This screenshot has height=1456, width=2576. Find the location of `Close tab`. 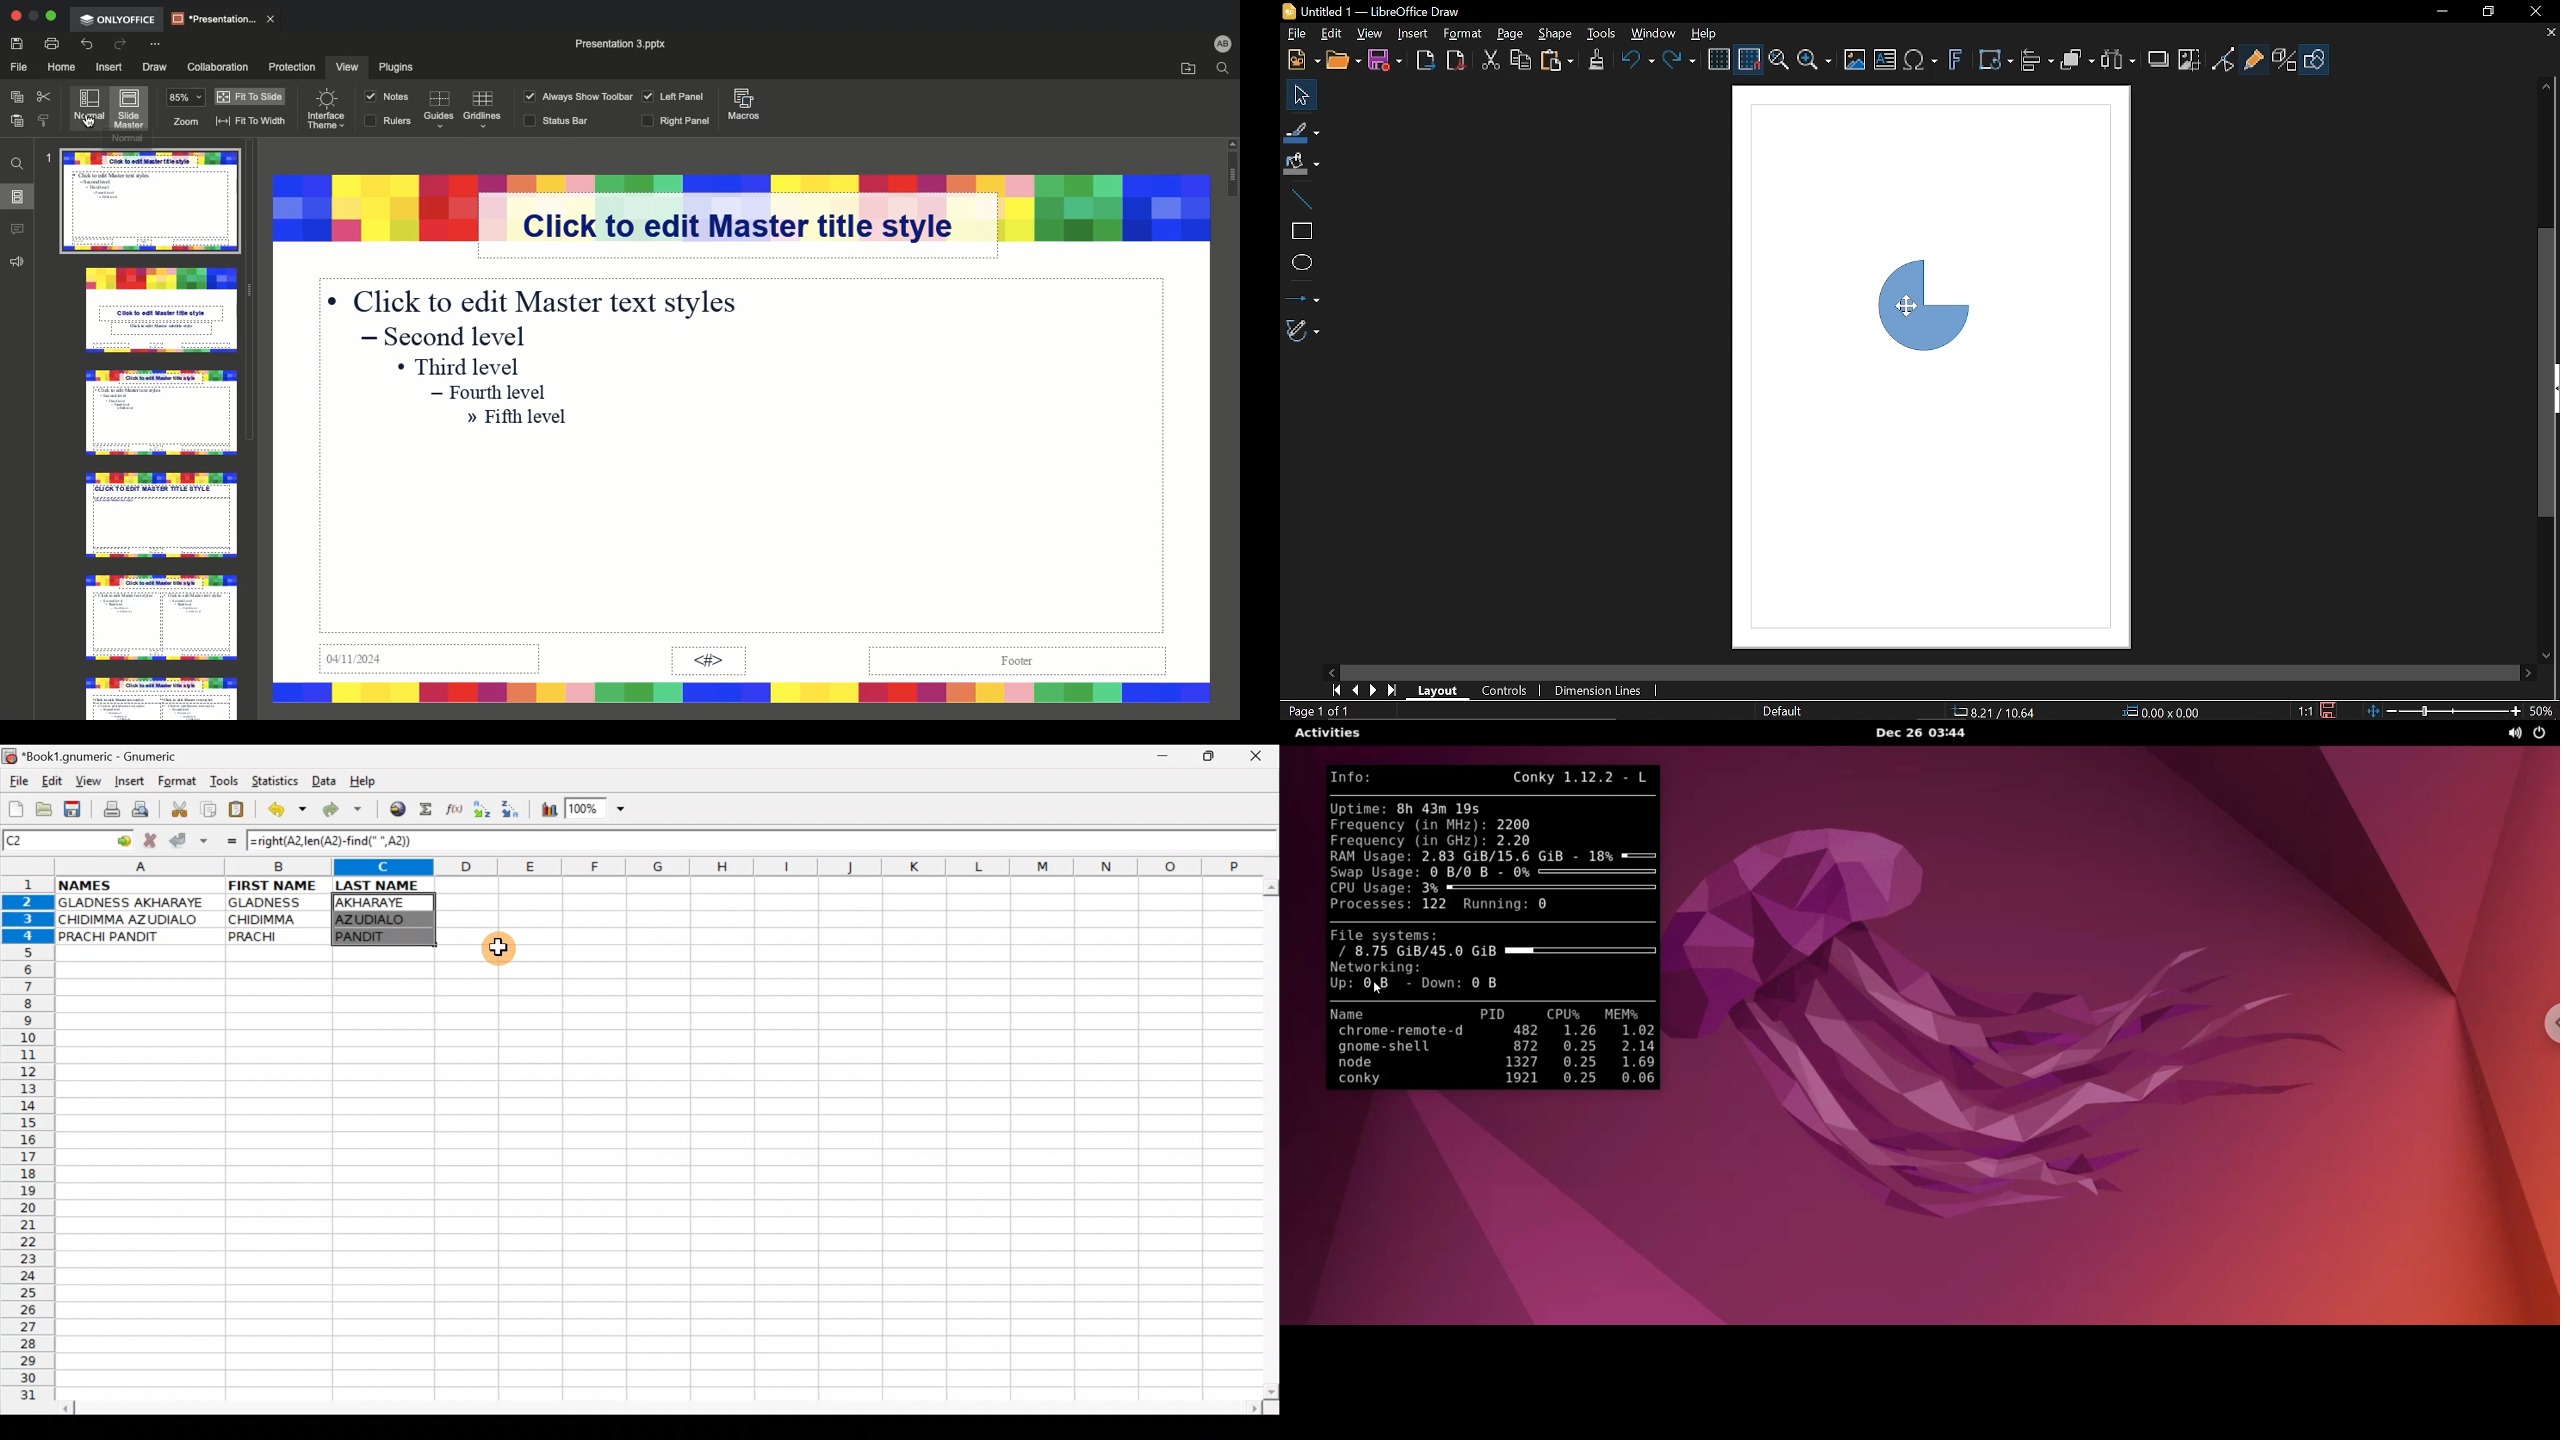

Close tab is located at coordinates (2550, 34).